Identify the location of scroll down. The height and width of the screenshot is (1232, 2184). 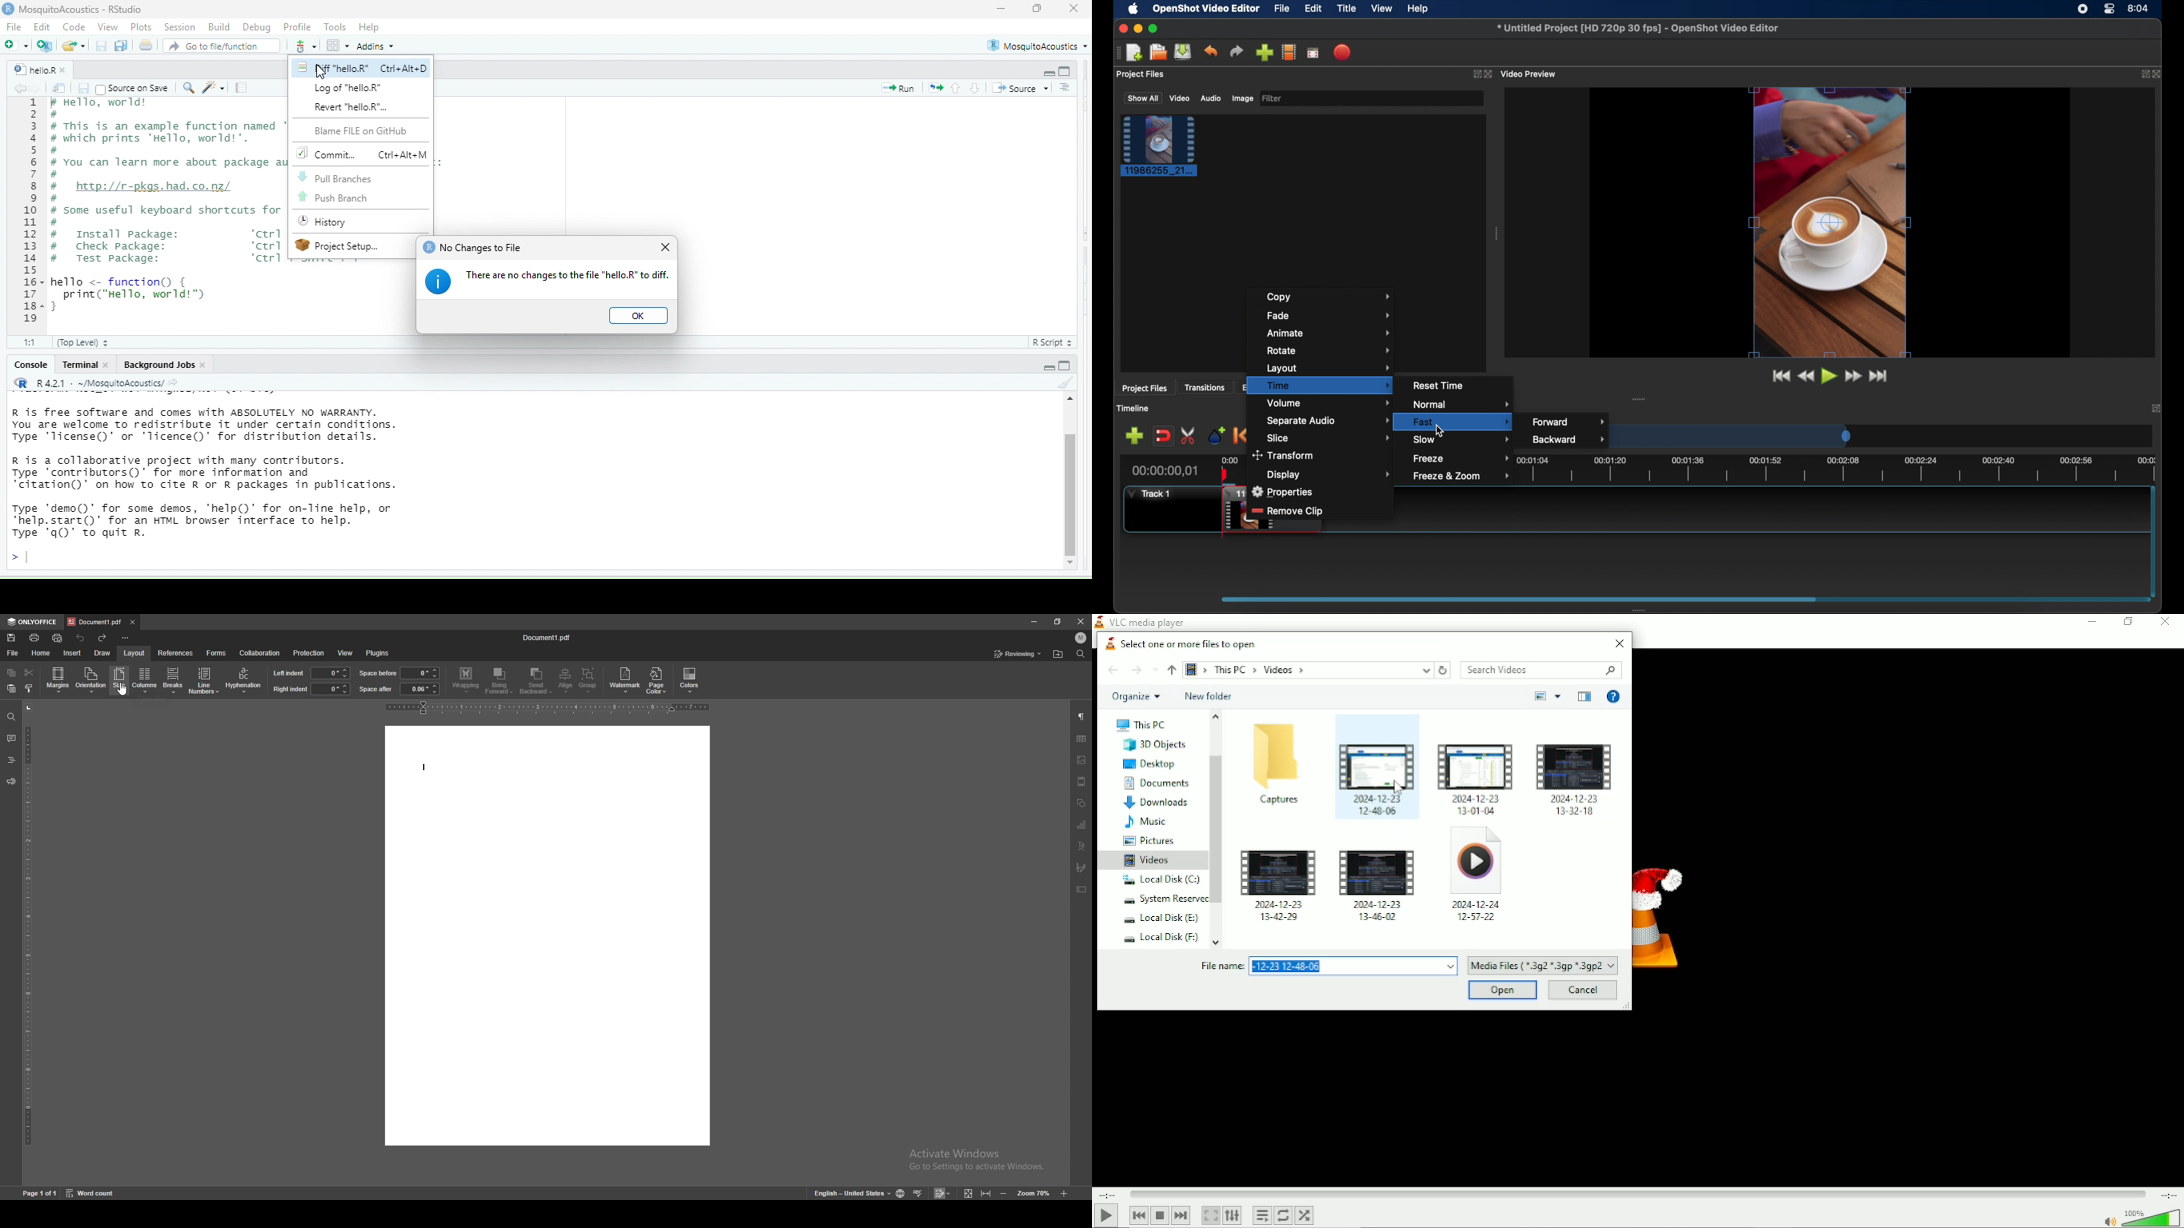
(1071, 563).